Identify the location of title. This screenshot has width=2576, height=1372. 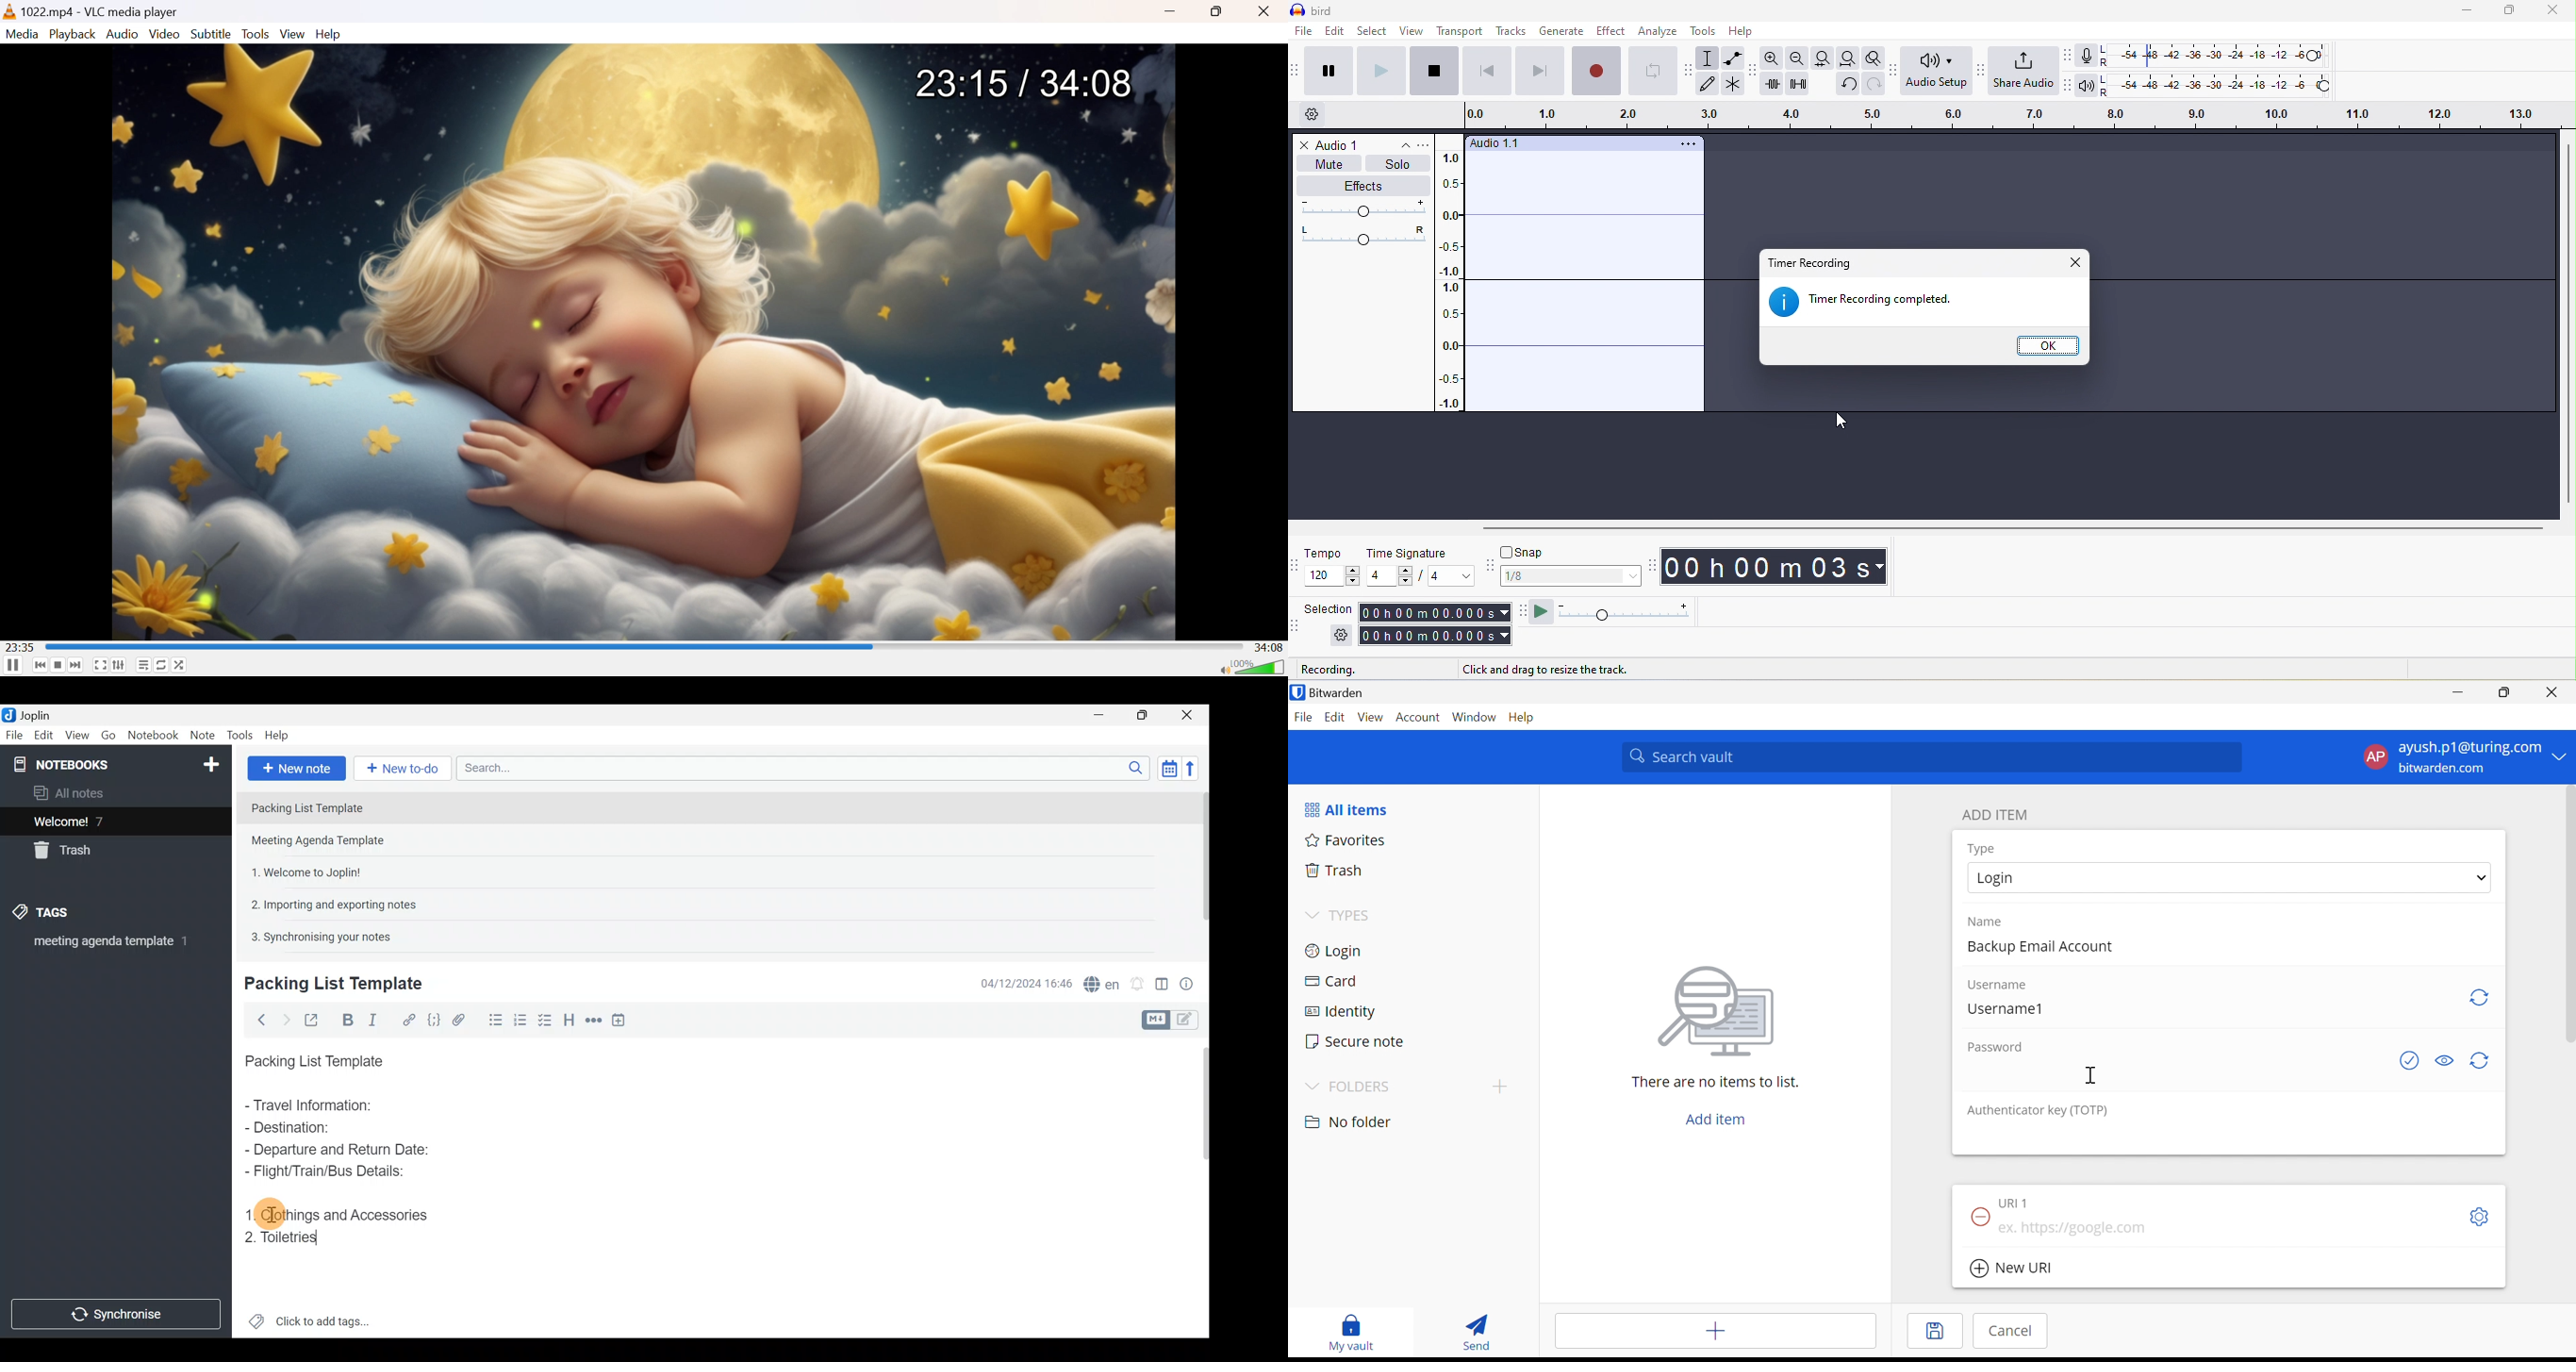
(1327, 11).